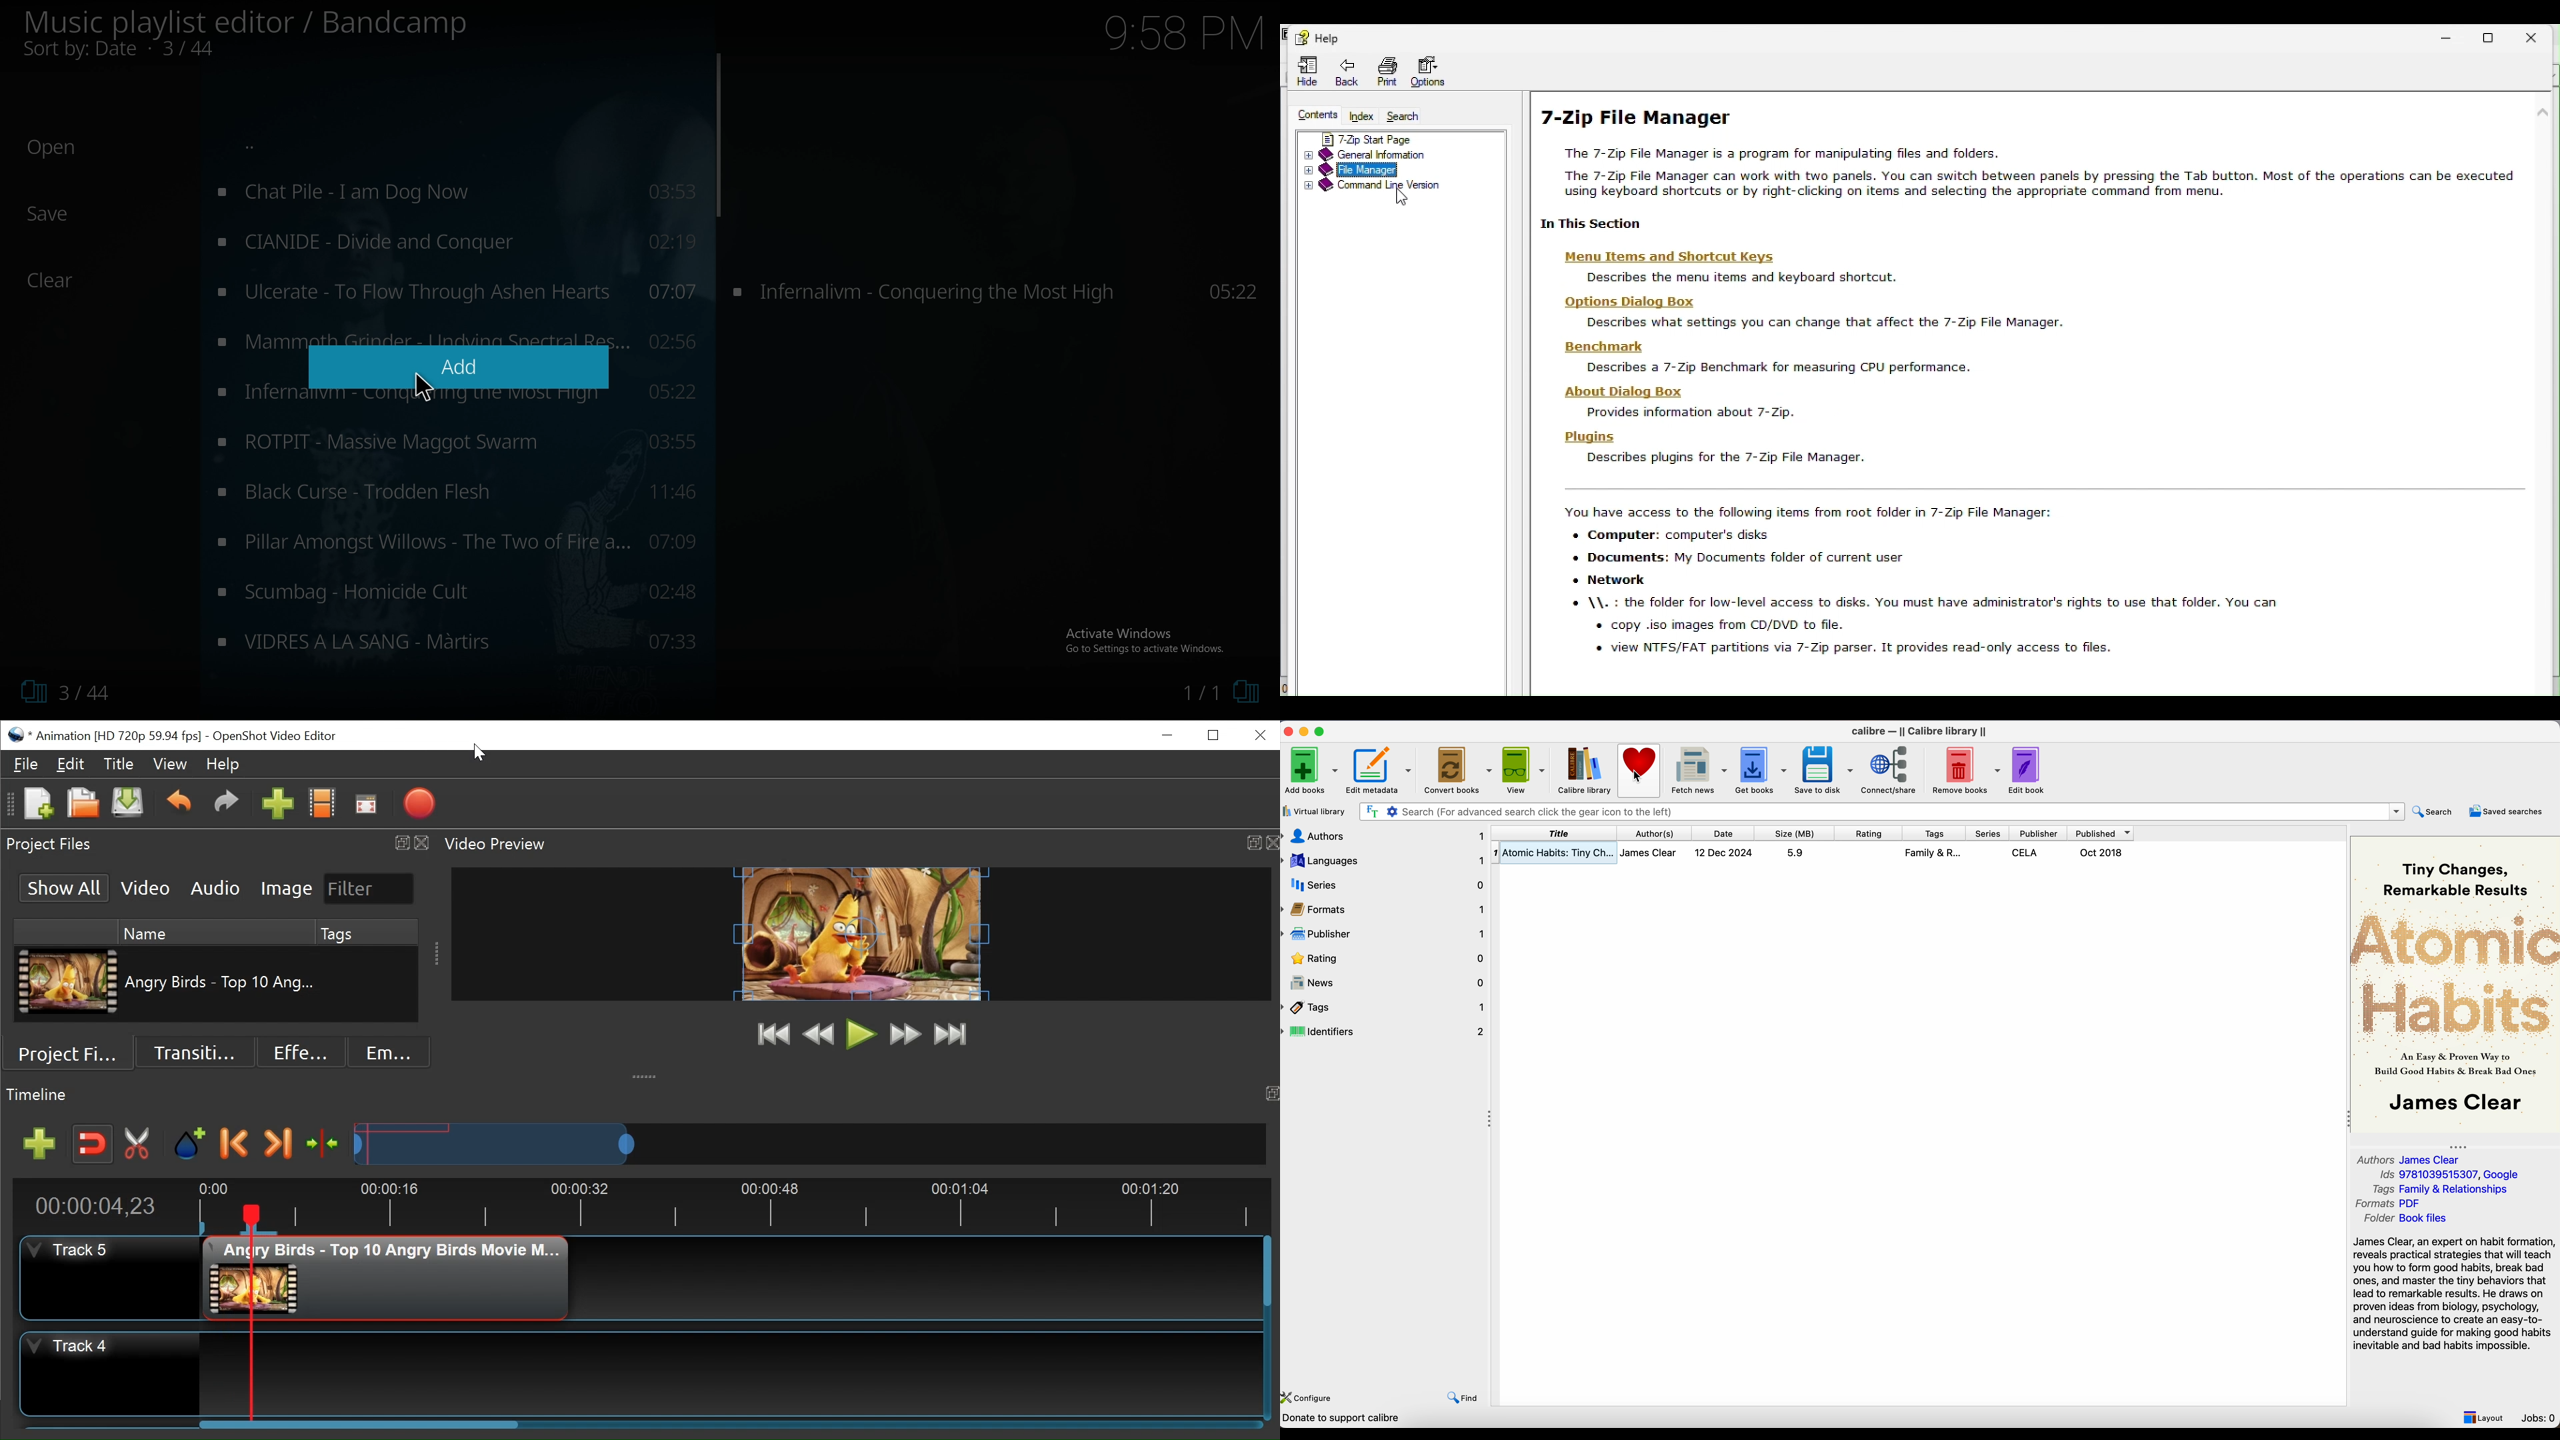 The image size is (2576, 1456). Describe the element at coordinates (2454, 1295) in the screenshot. I see `James Clear, an expert on habit formation, reveals practical strategies that will teach you how to form good habits, break bad ones, and master the tiny behaviors that lead to remarkable results.` at that location.